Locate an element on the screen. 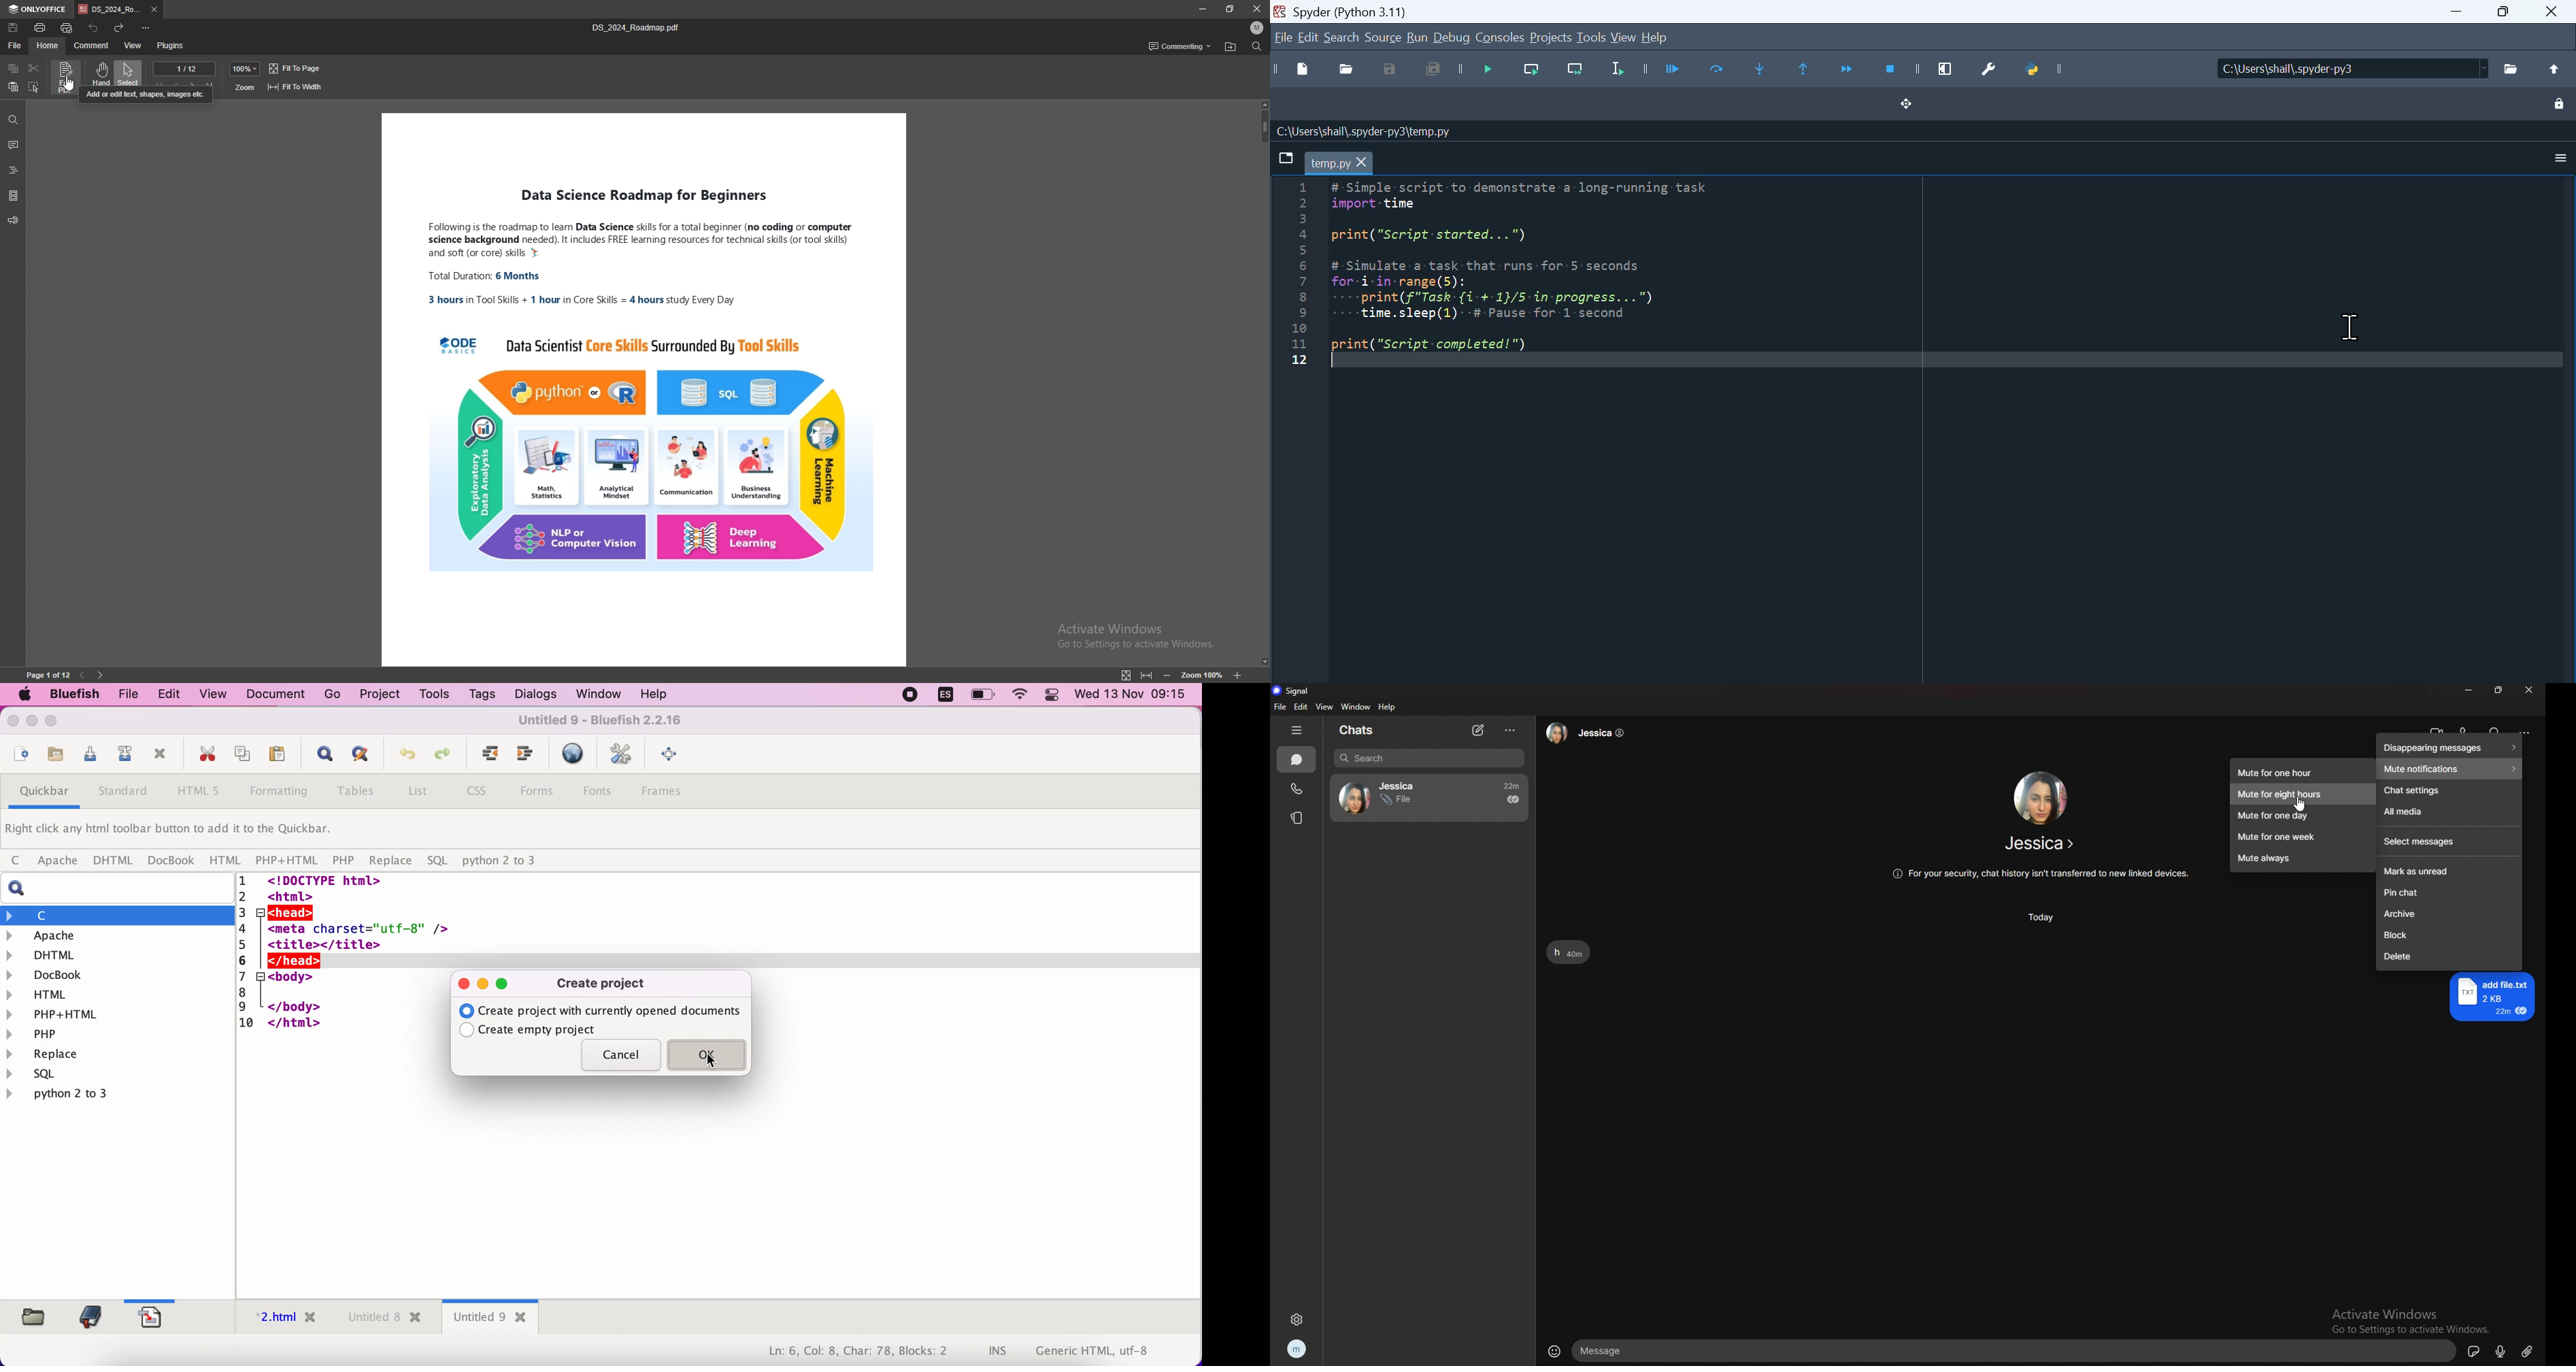 The width and height of the screenshot is (2576, 1372). Locations of the file is located at coordinates (2353, 68).